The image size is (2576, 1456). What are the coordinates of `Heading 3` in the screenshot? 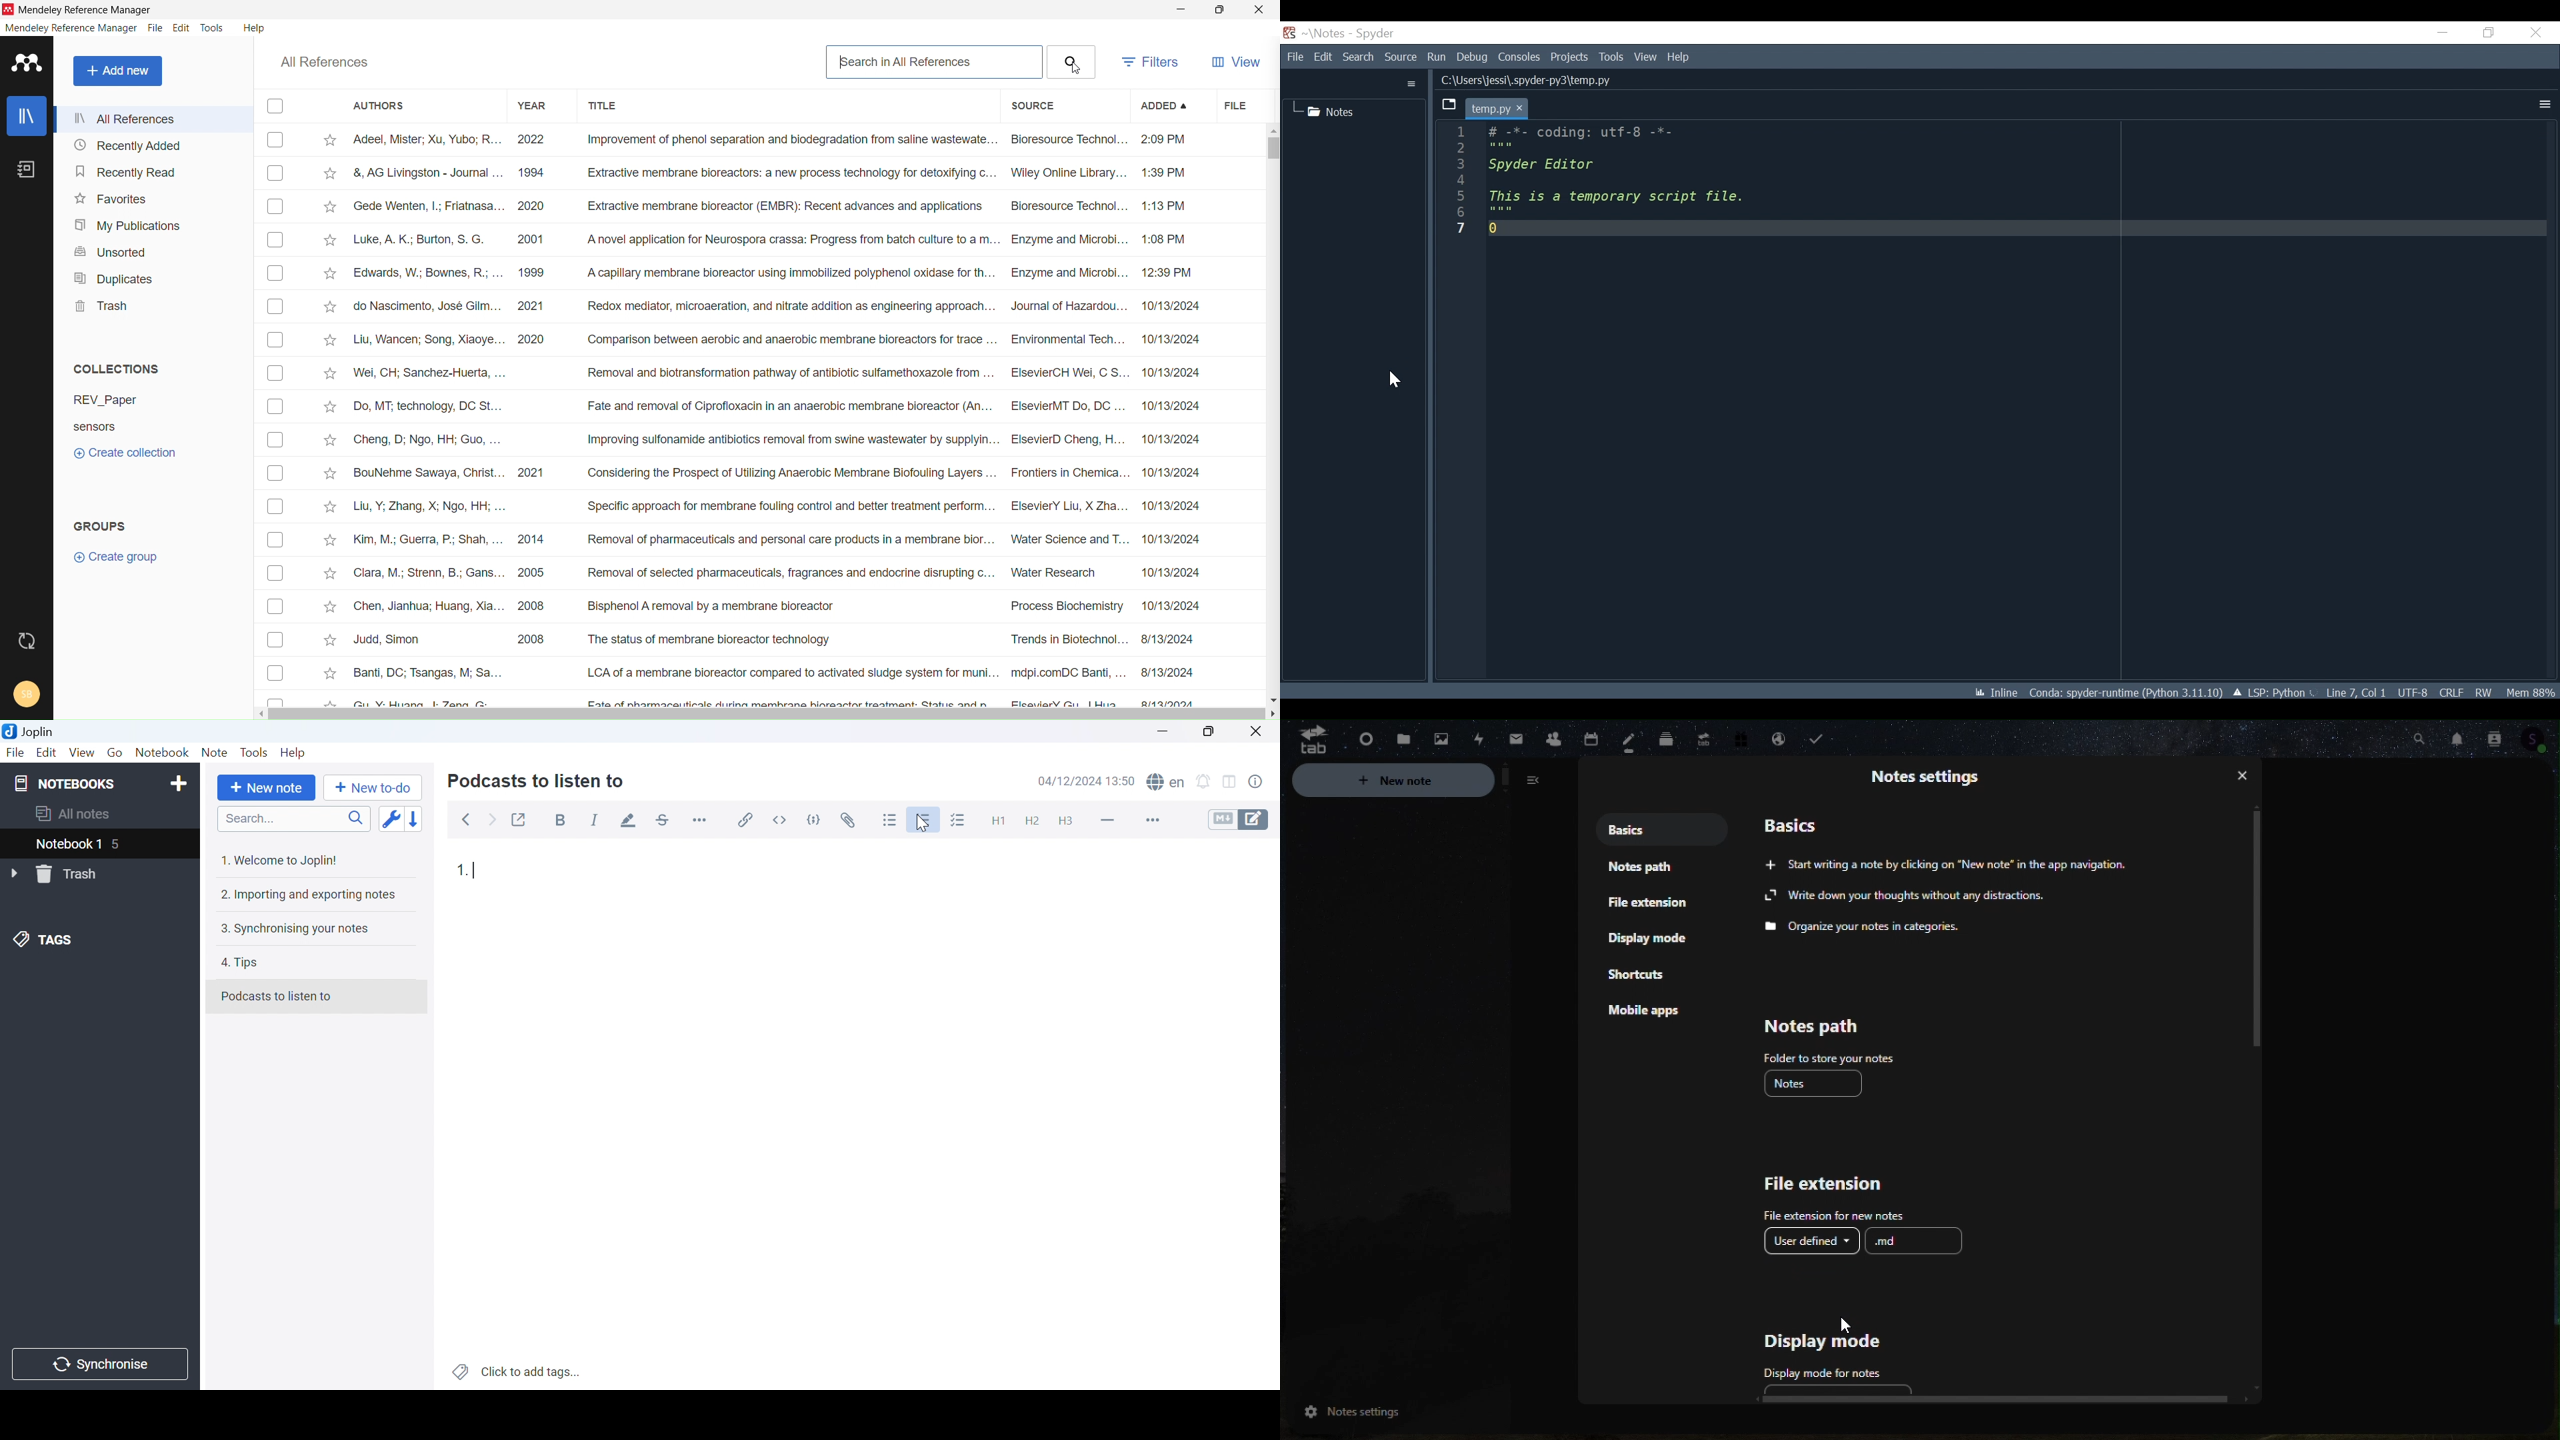 It's located at (1067, 821).